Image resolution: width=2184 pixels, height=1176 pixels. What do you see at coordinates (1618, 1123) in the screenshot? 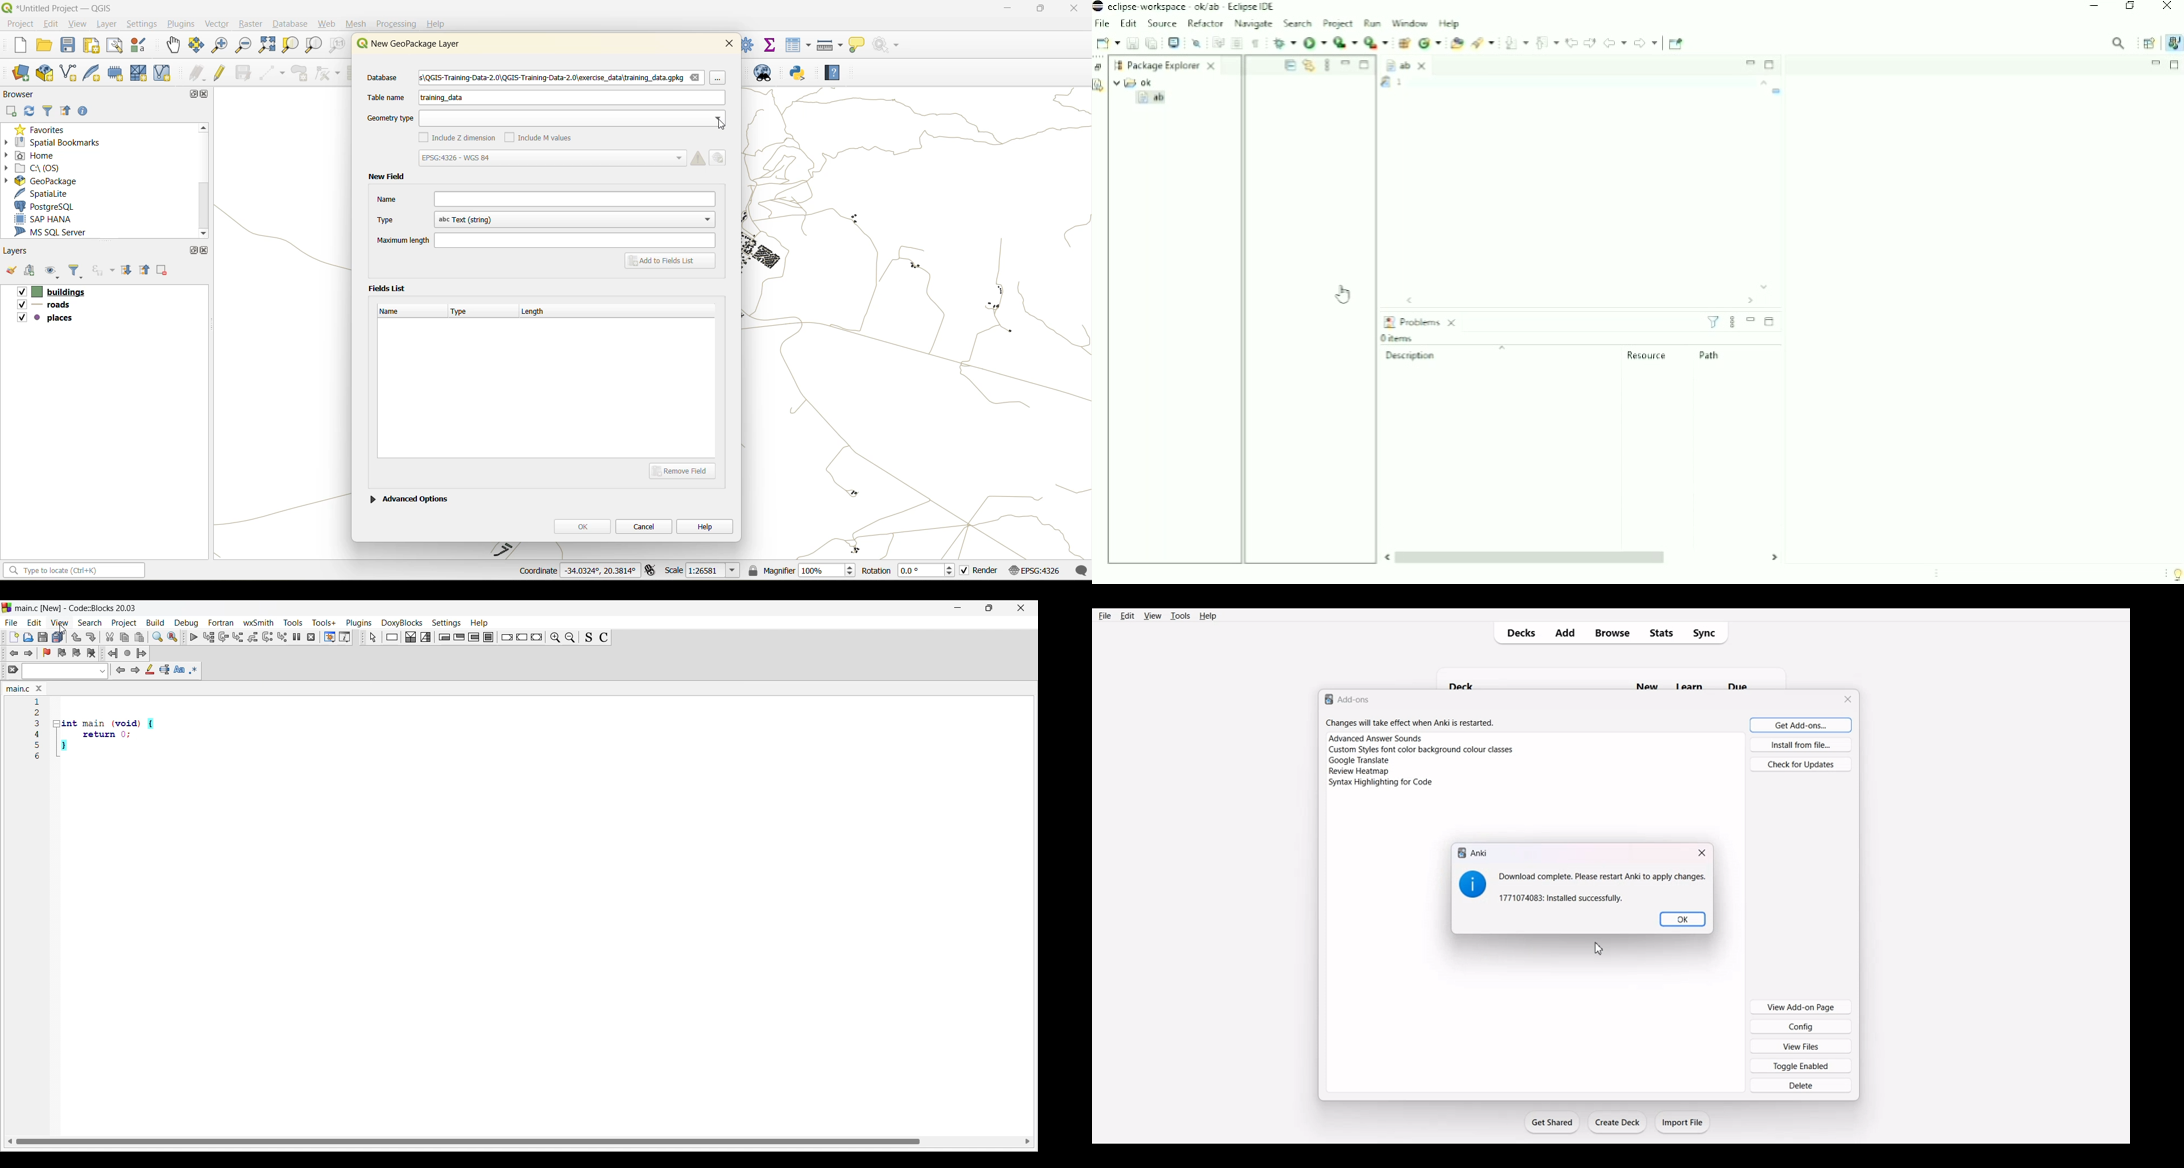
I see `Create Deck` at bounding box center [1618, 1123].